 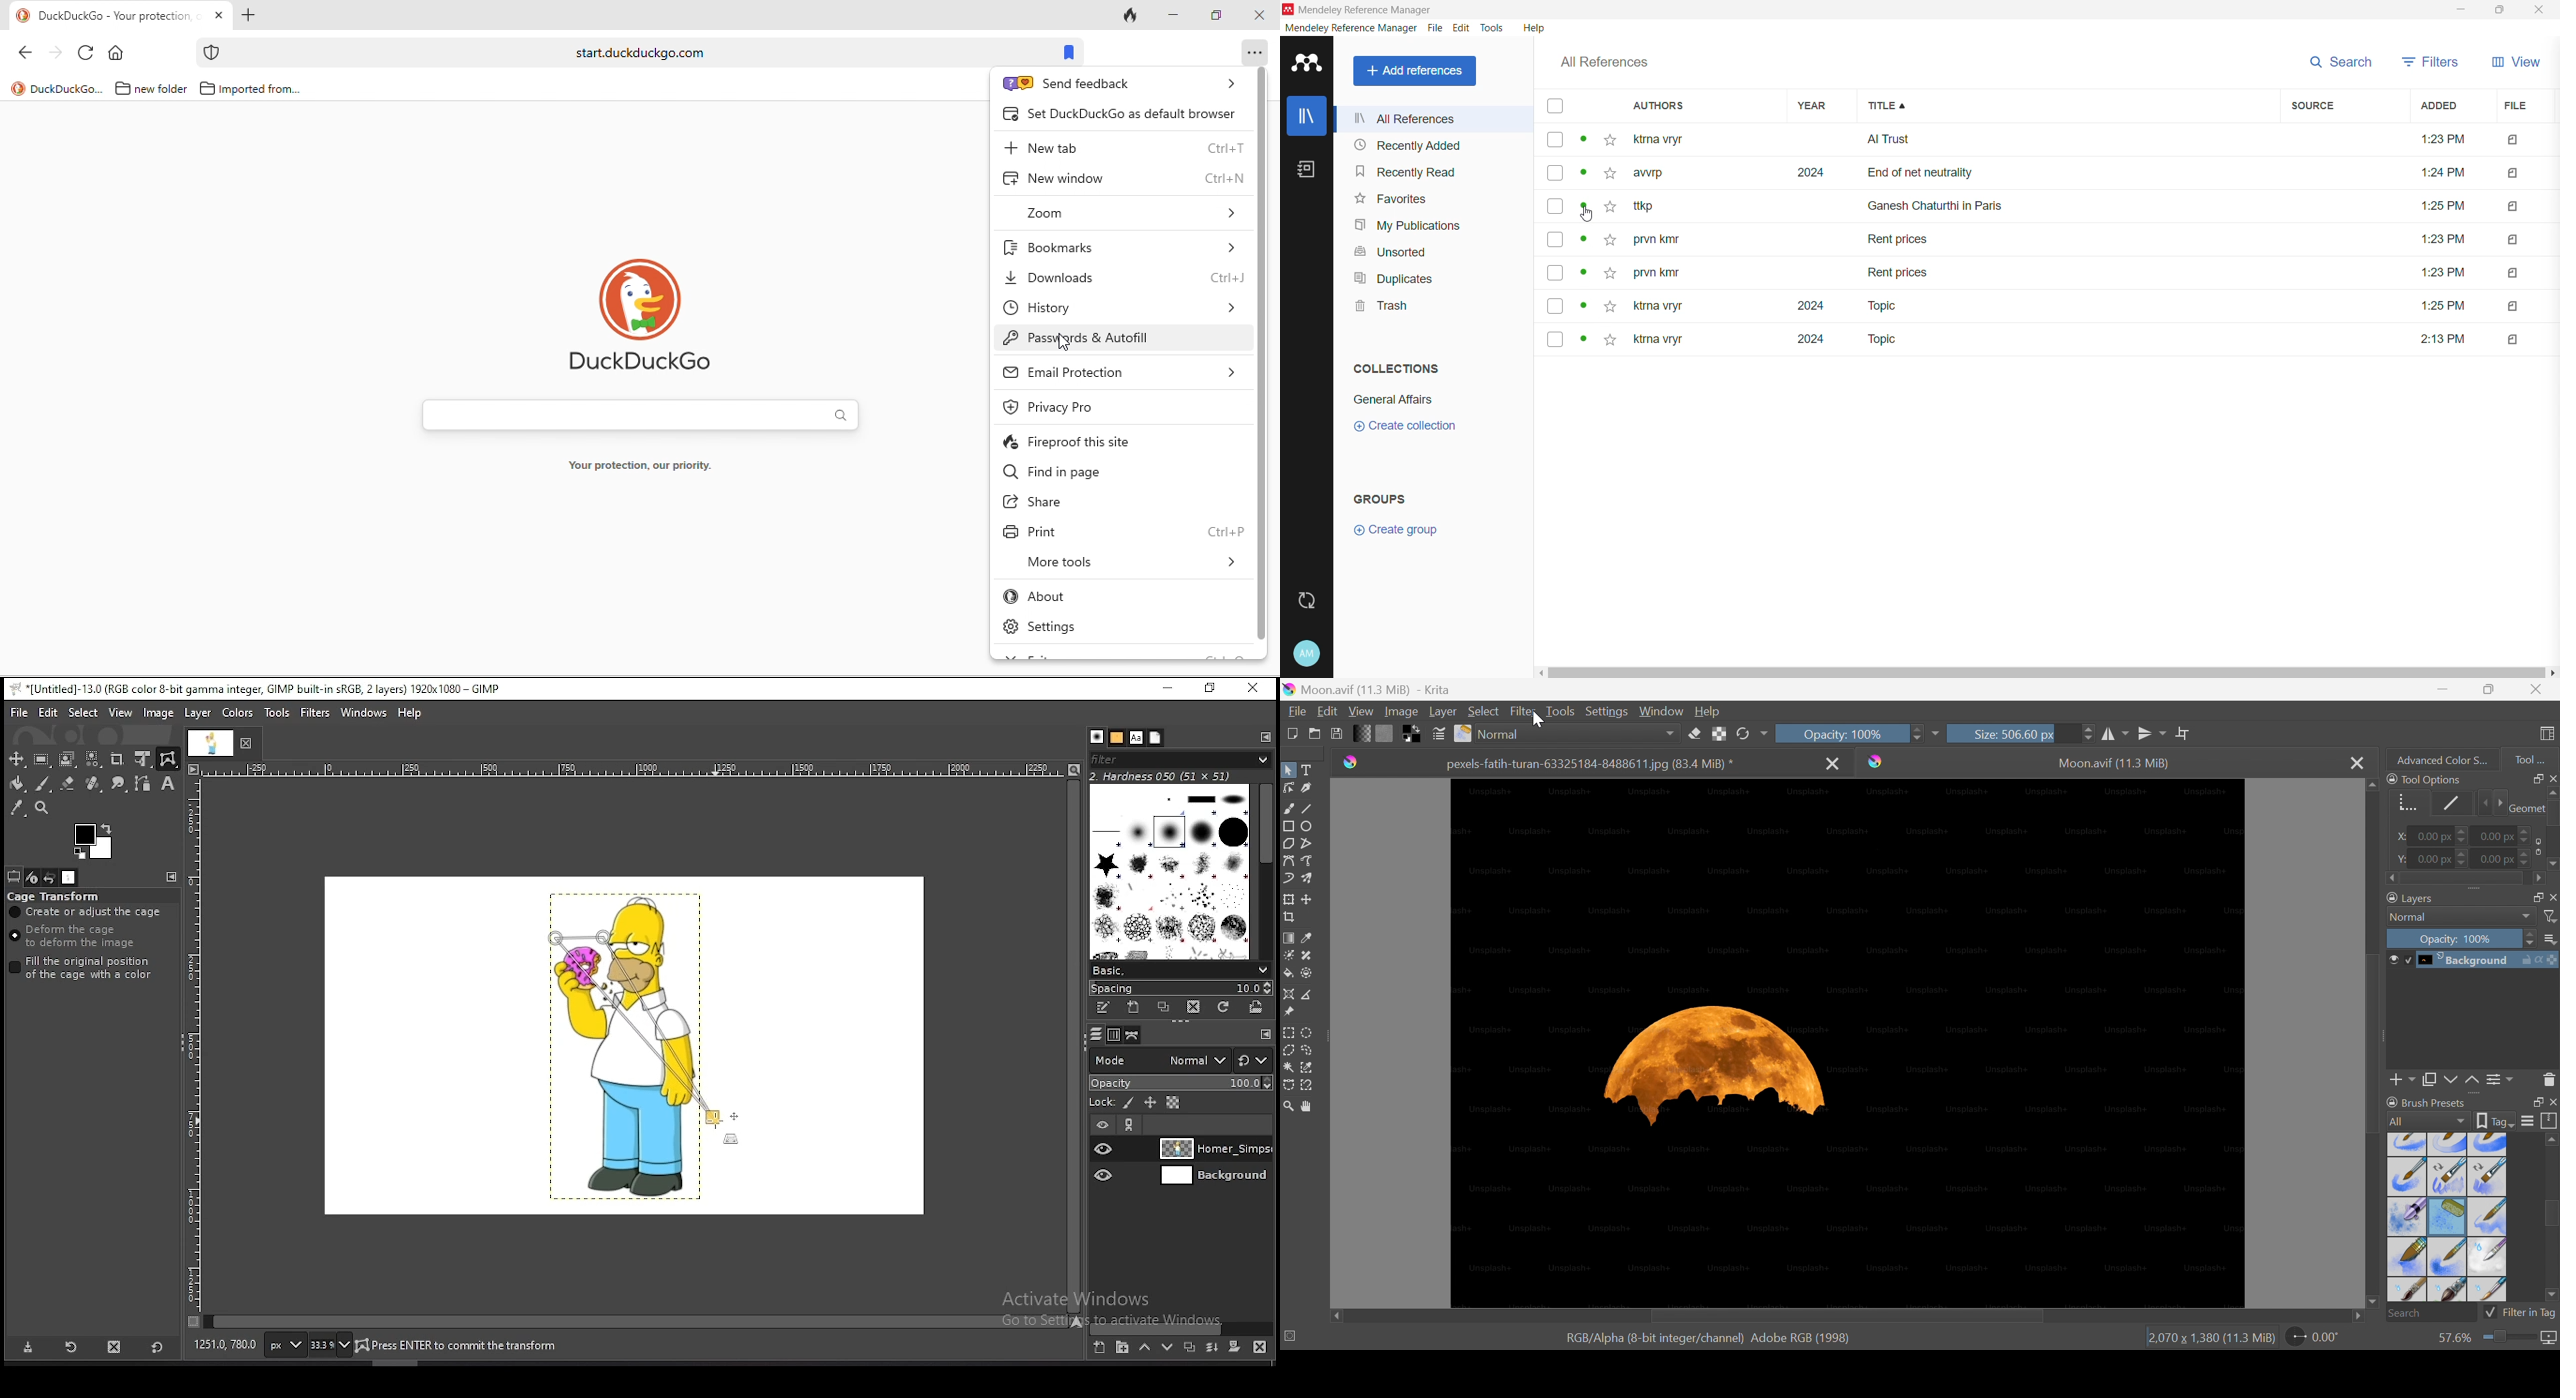 I want to click on Tools, so click(x=1493, y=29).